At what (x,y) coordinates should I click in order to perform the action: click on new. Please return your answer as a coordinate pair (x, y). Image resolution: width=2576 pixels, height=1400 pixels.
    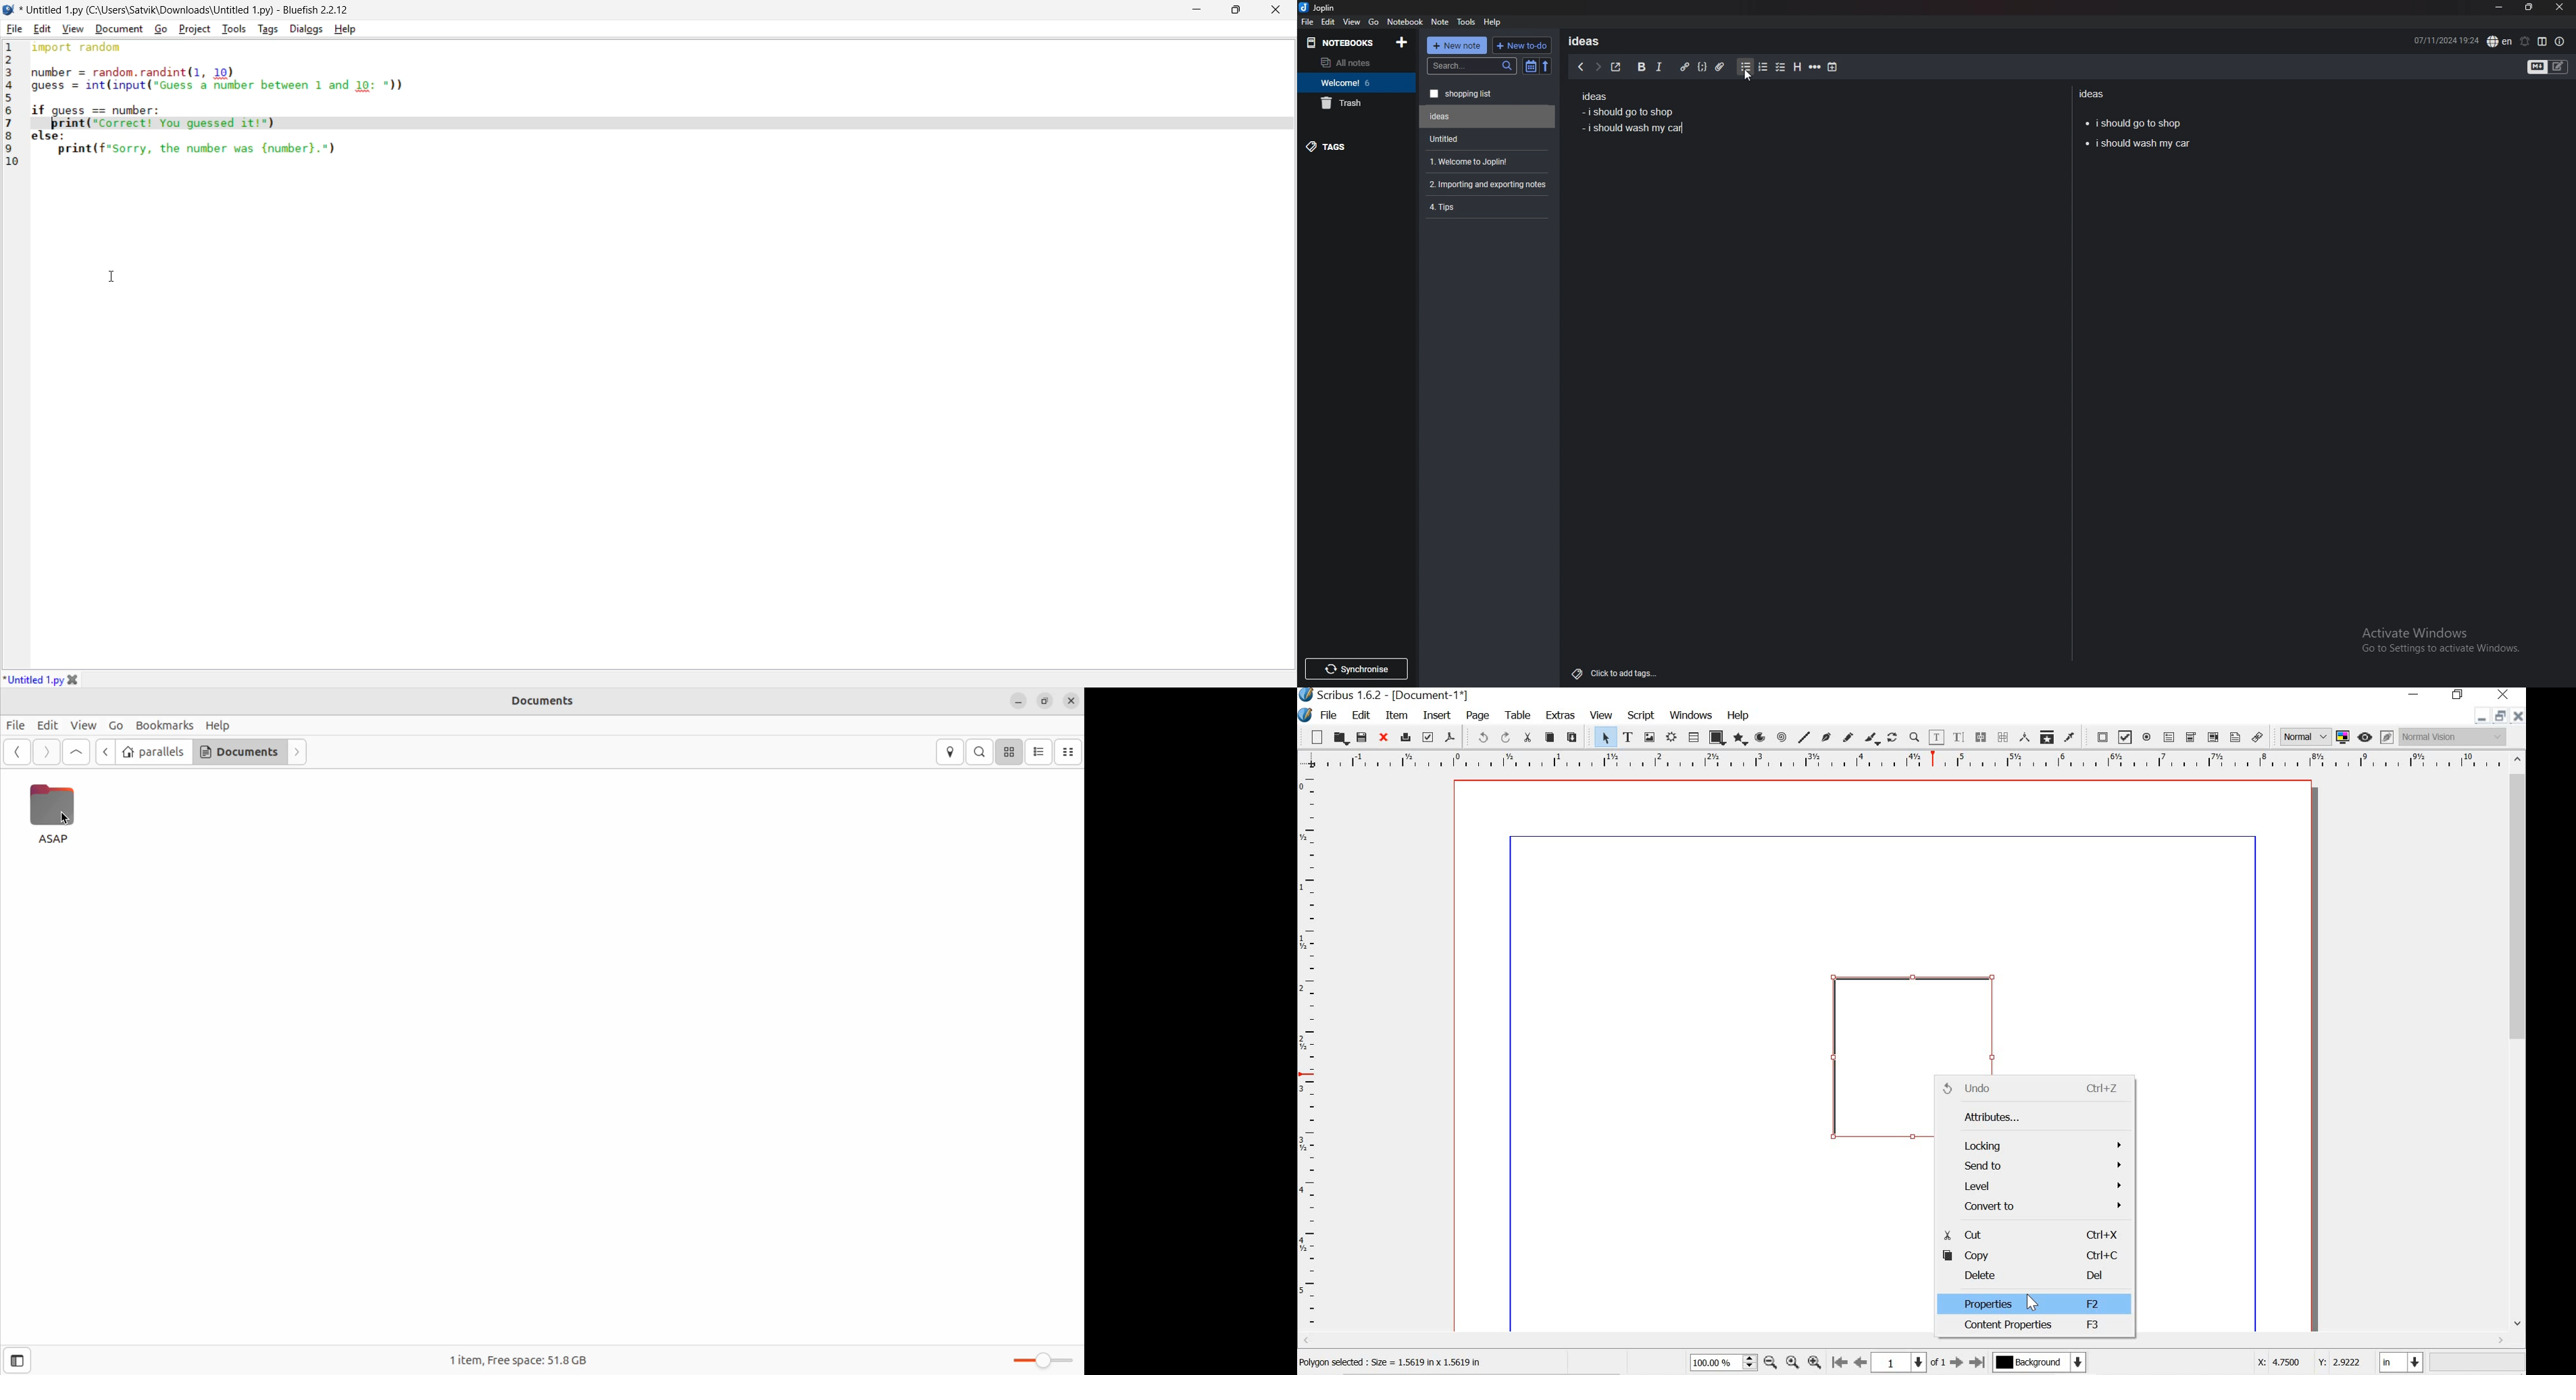
    Looking at the image, I should click on (1312, 736).